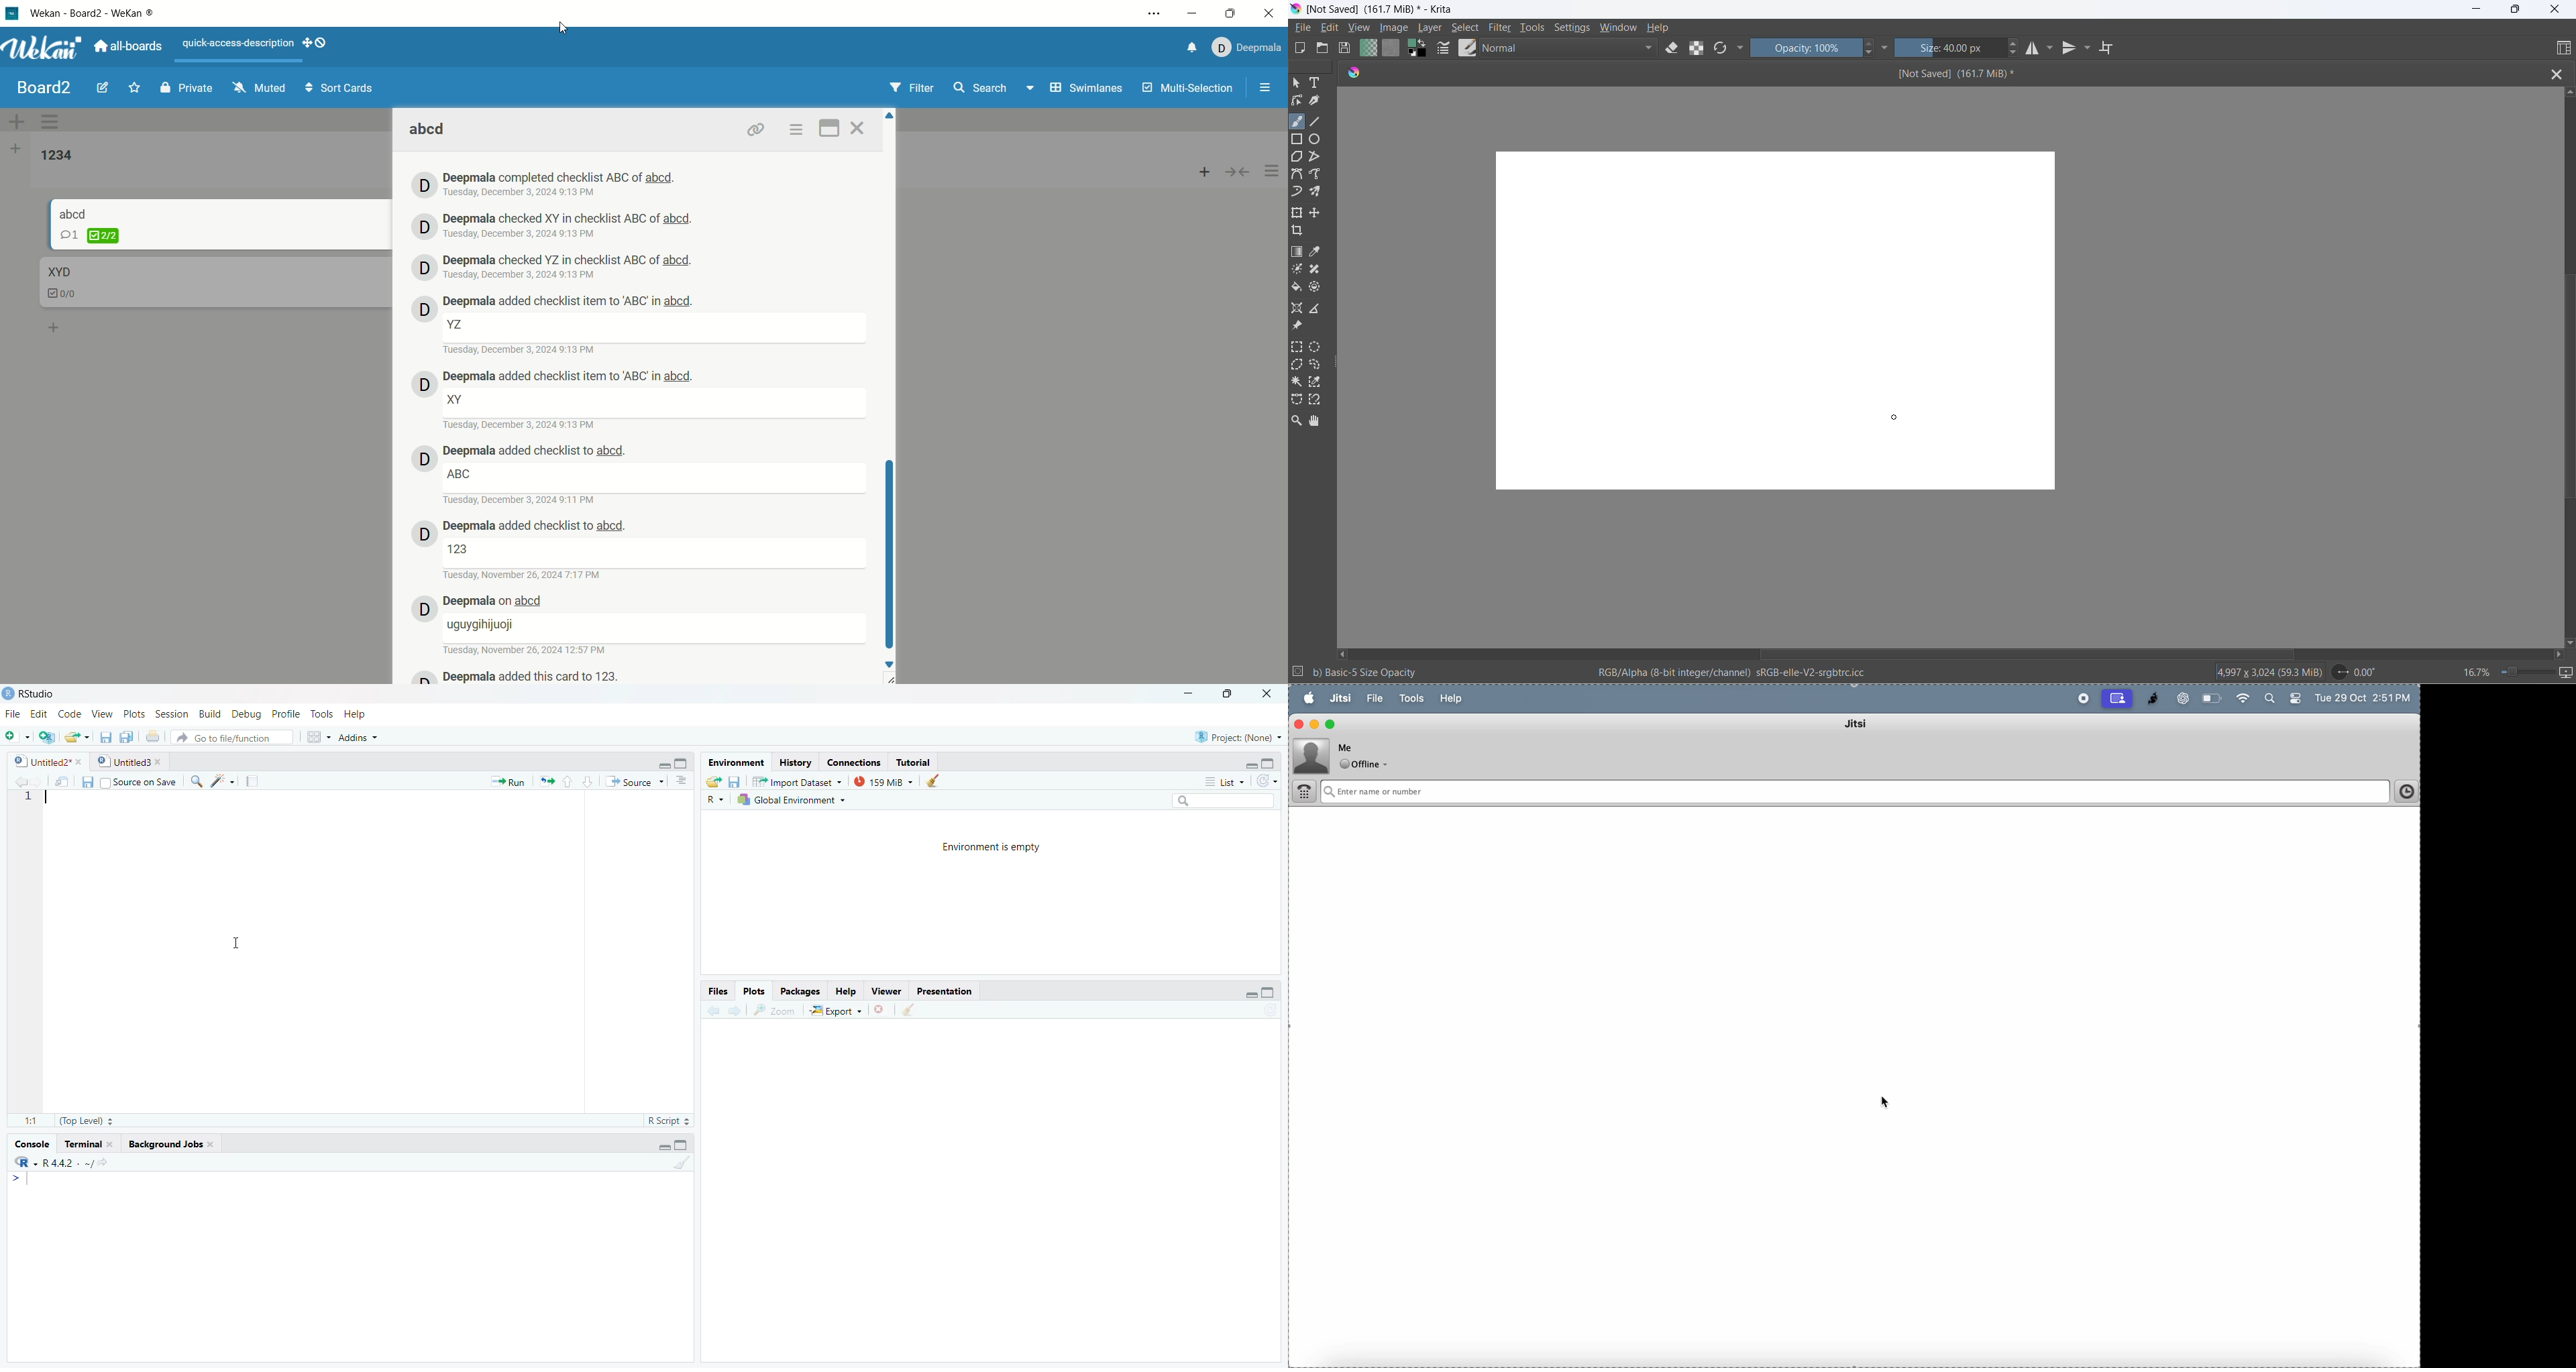  What do you see at coordinates (2267, 671) in the screenshot?
I see `area and storage size` at bounding box center [2267, 671].